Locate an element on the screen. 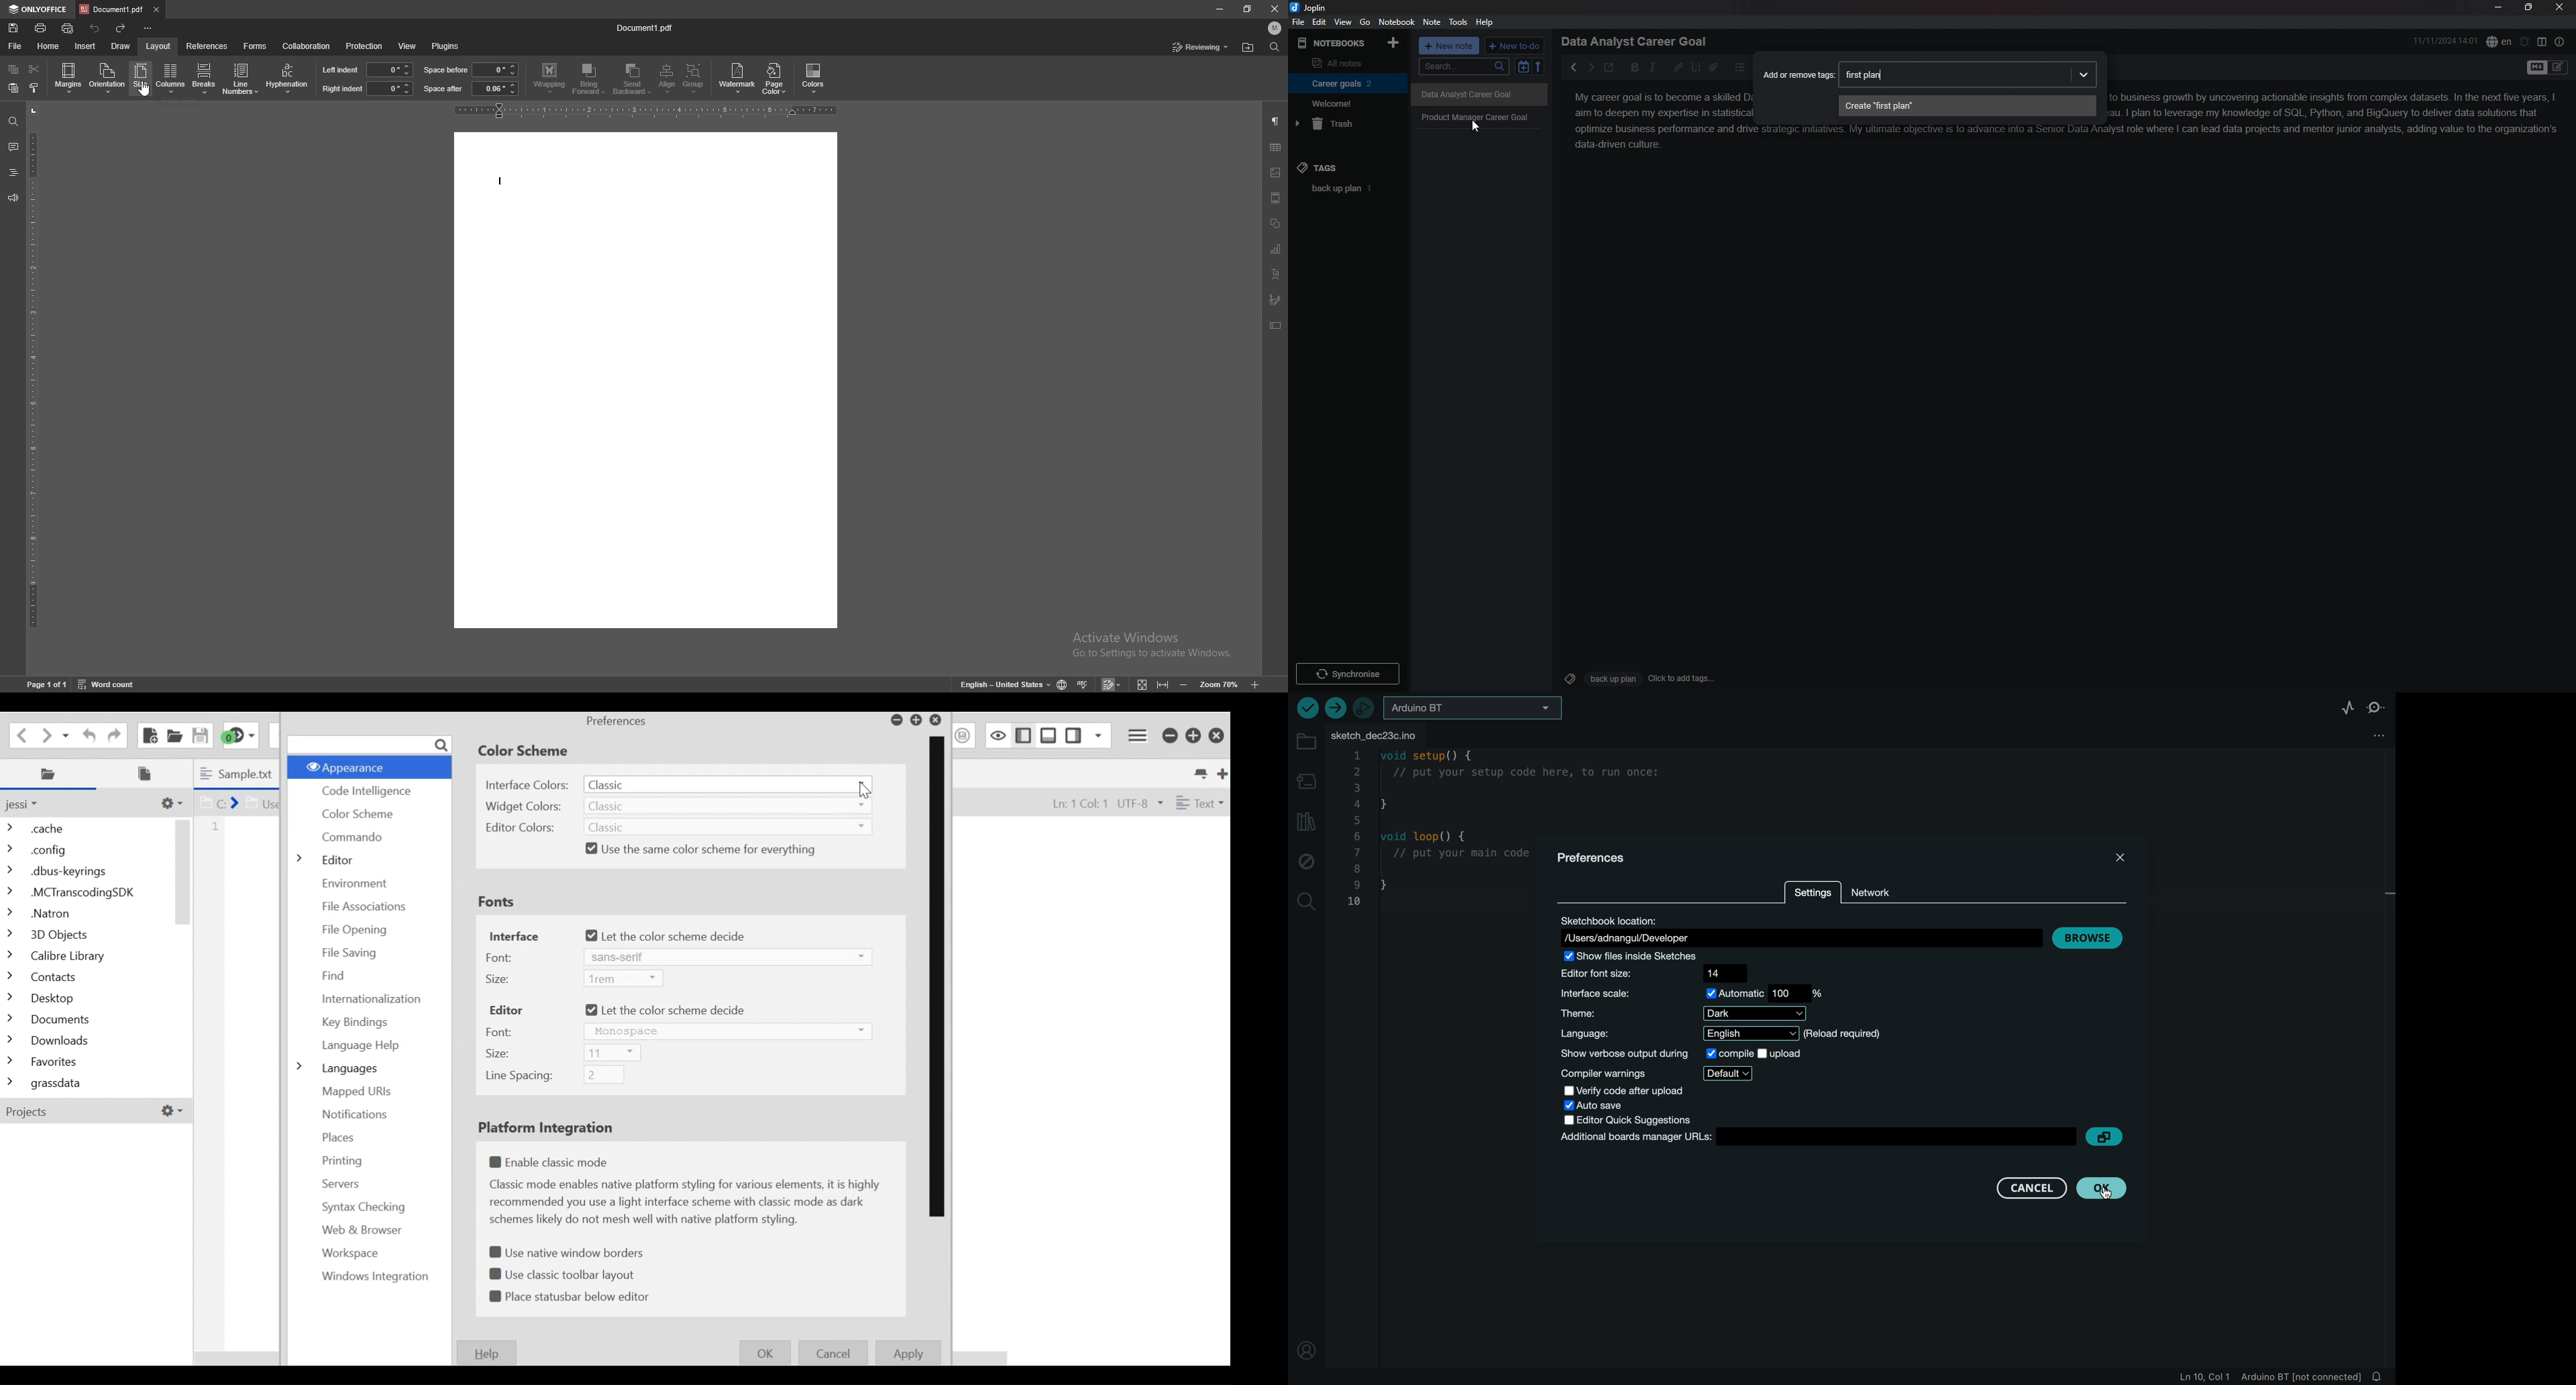 The width and height of the screenshot is (2576, 1400). hyphenation is located at coordinates (287, 79).